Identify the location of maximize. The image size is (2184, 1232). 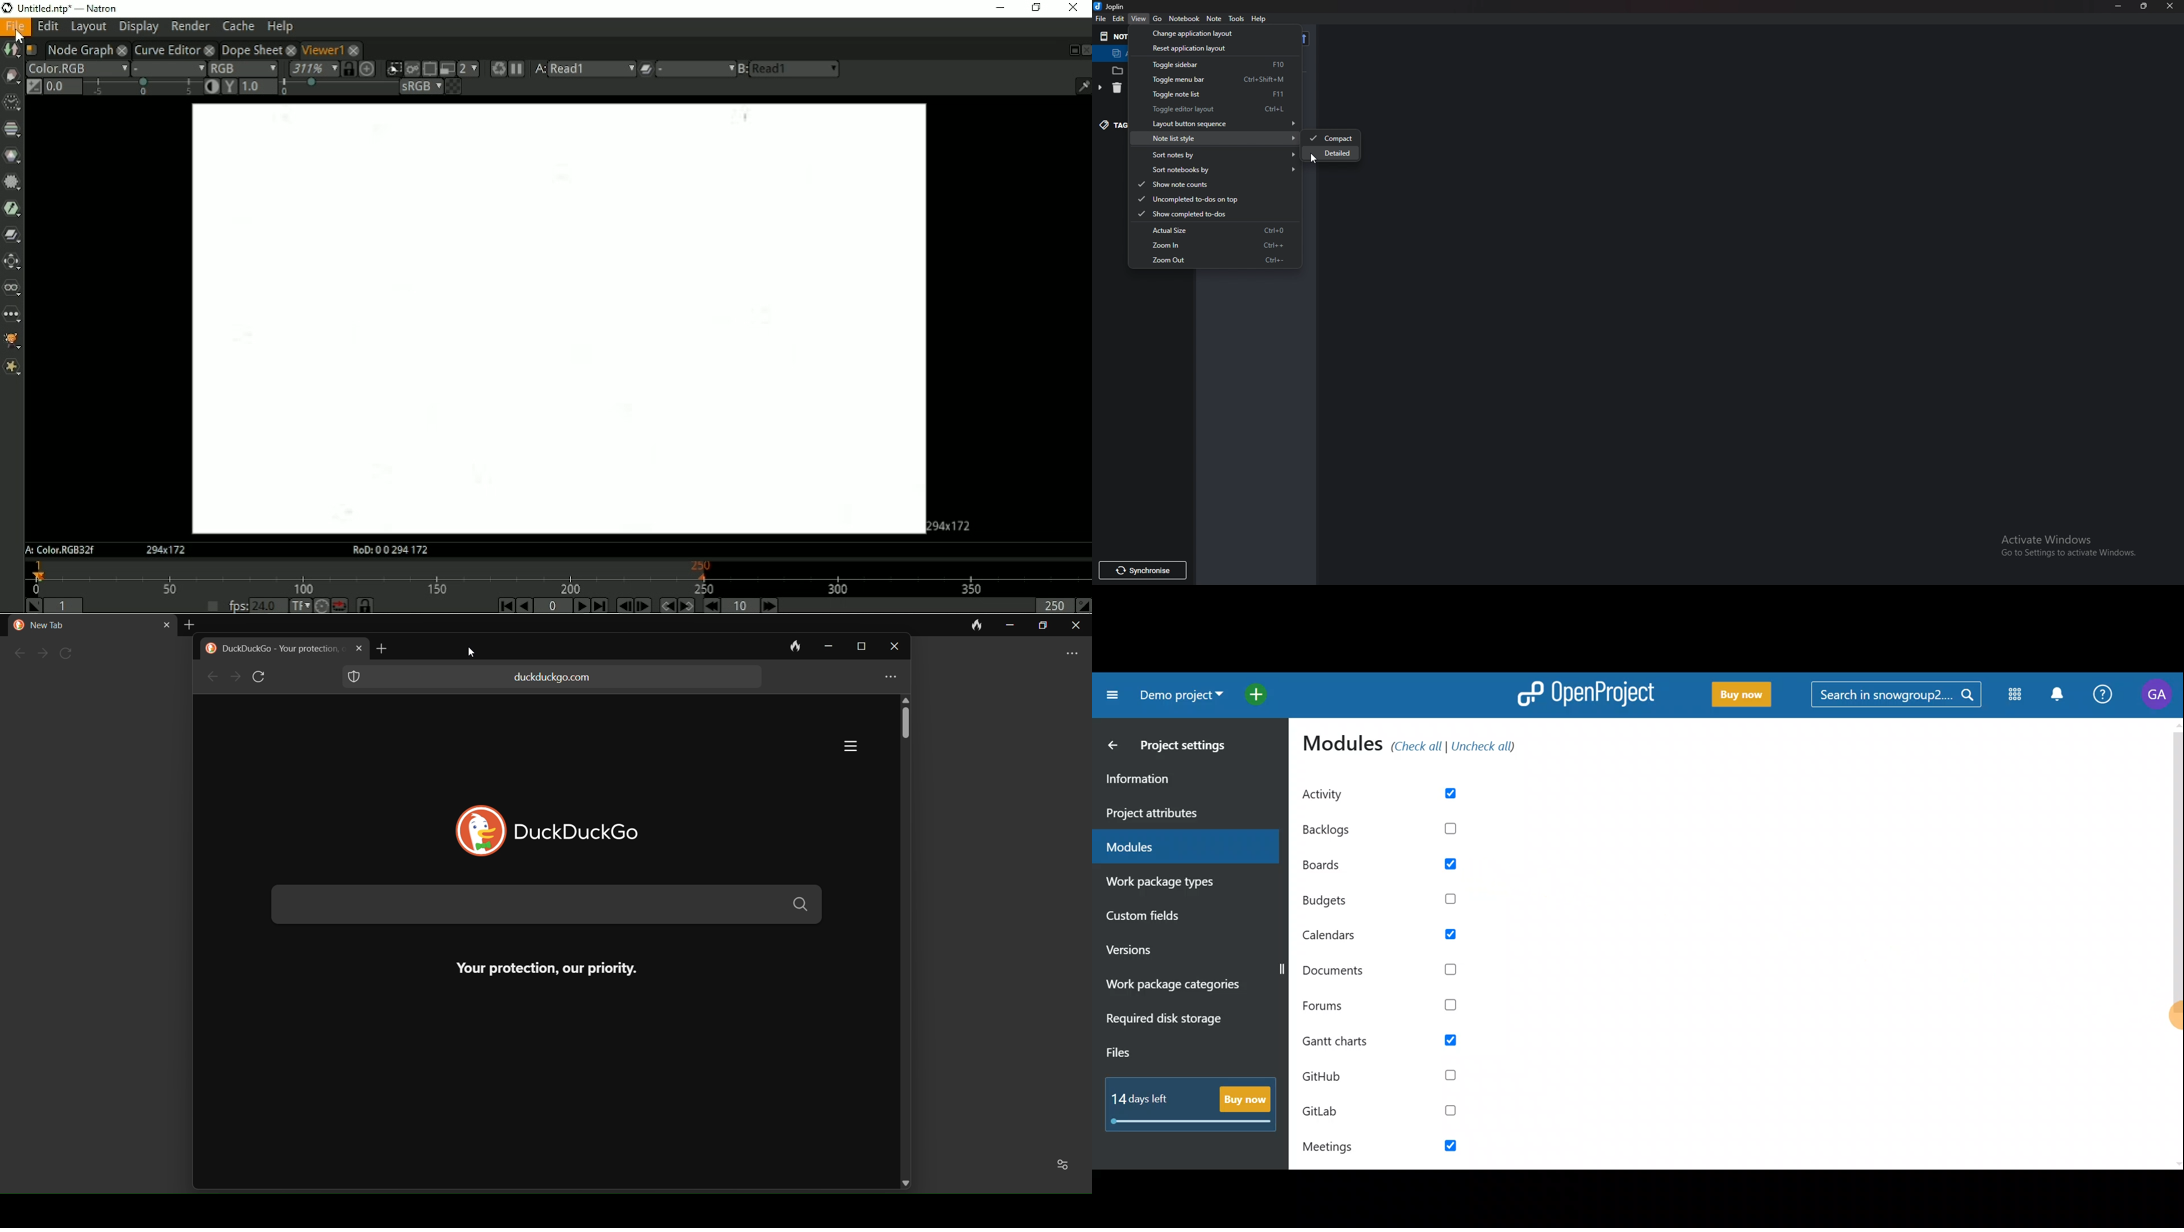
(1044, 627).